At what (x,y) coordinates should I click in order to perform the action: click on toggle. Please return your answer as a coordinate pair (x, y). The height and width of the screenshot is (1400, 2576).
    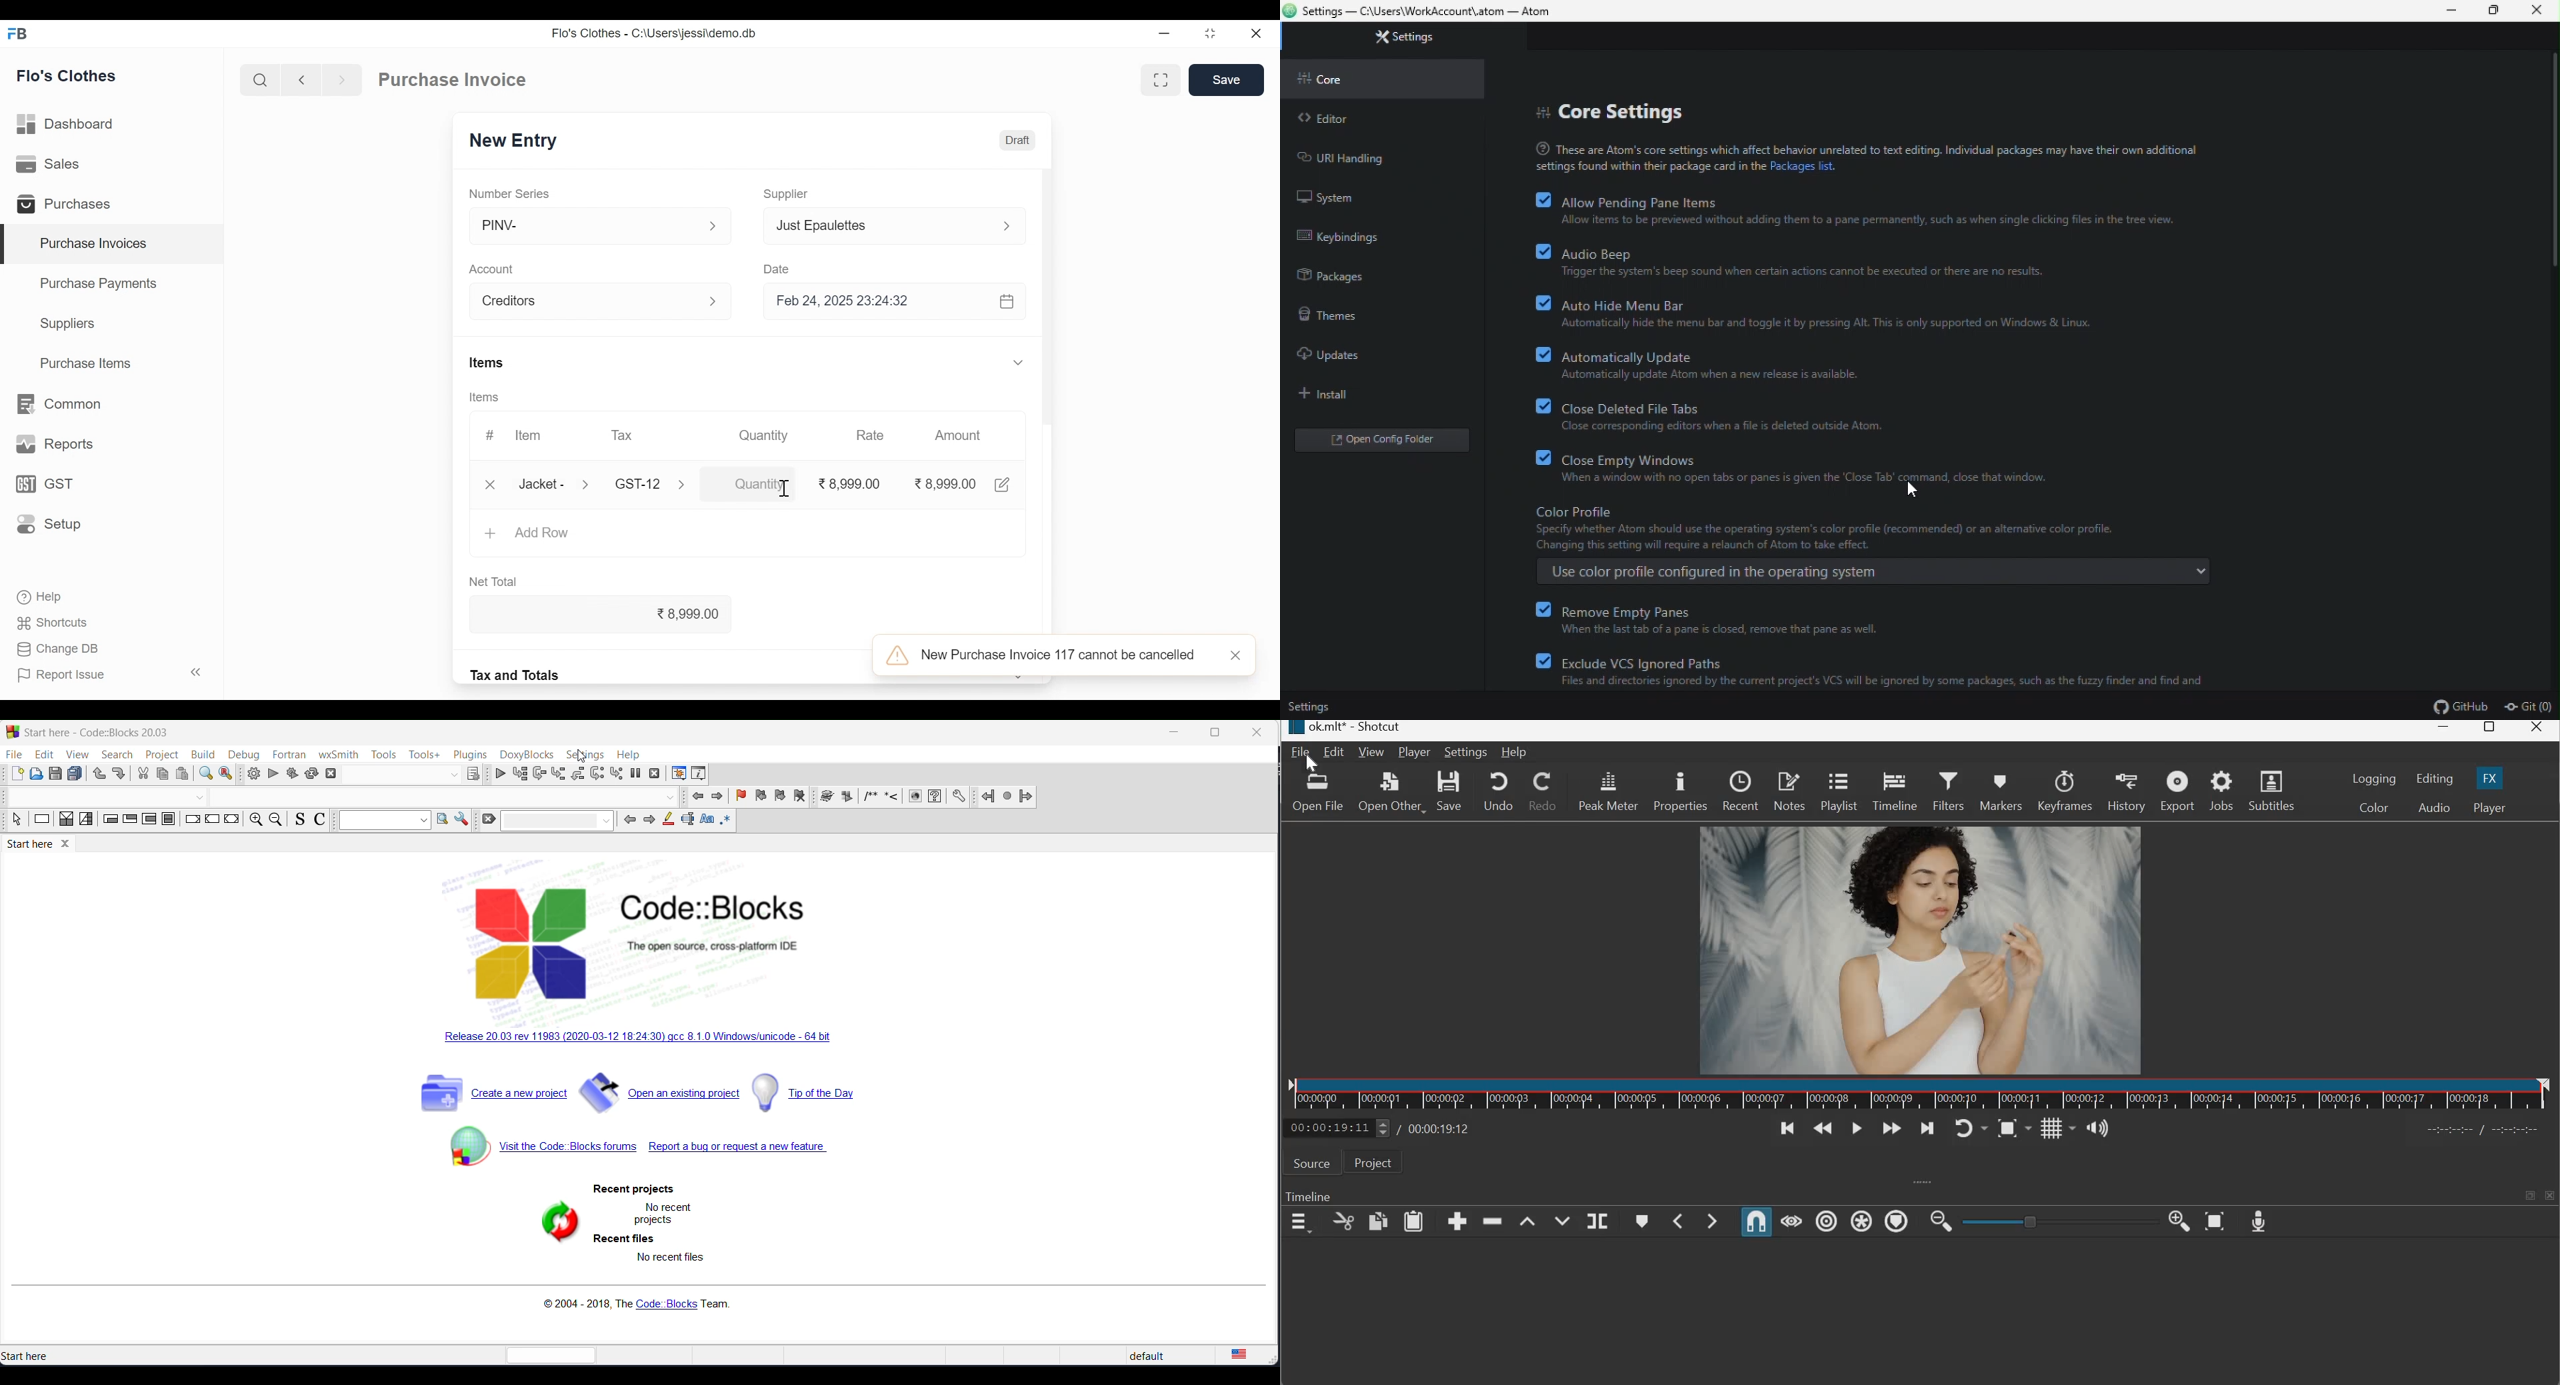
    Looking at the image, I should click on (2053, 1220).